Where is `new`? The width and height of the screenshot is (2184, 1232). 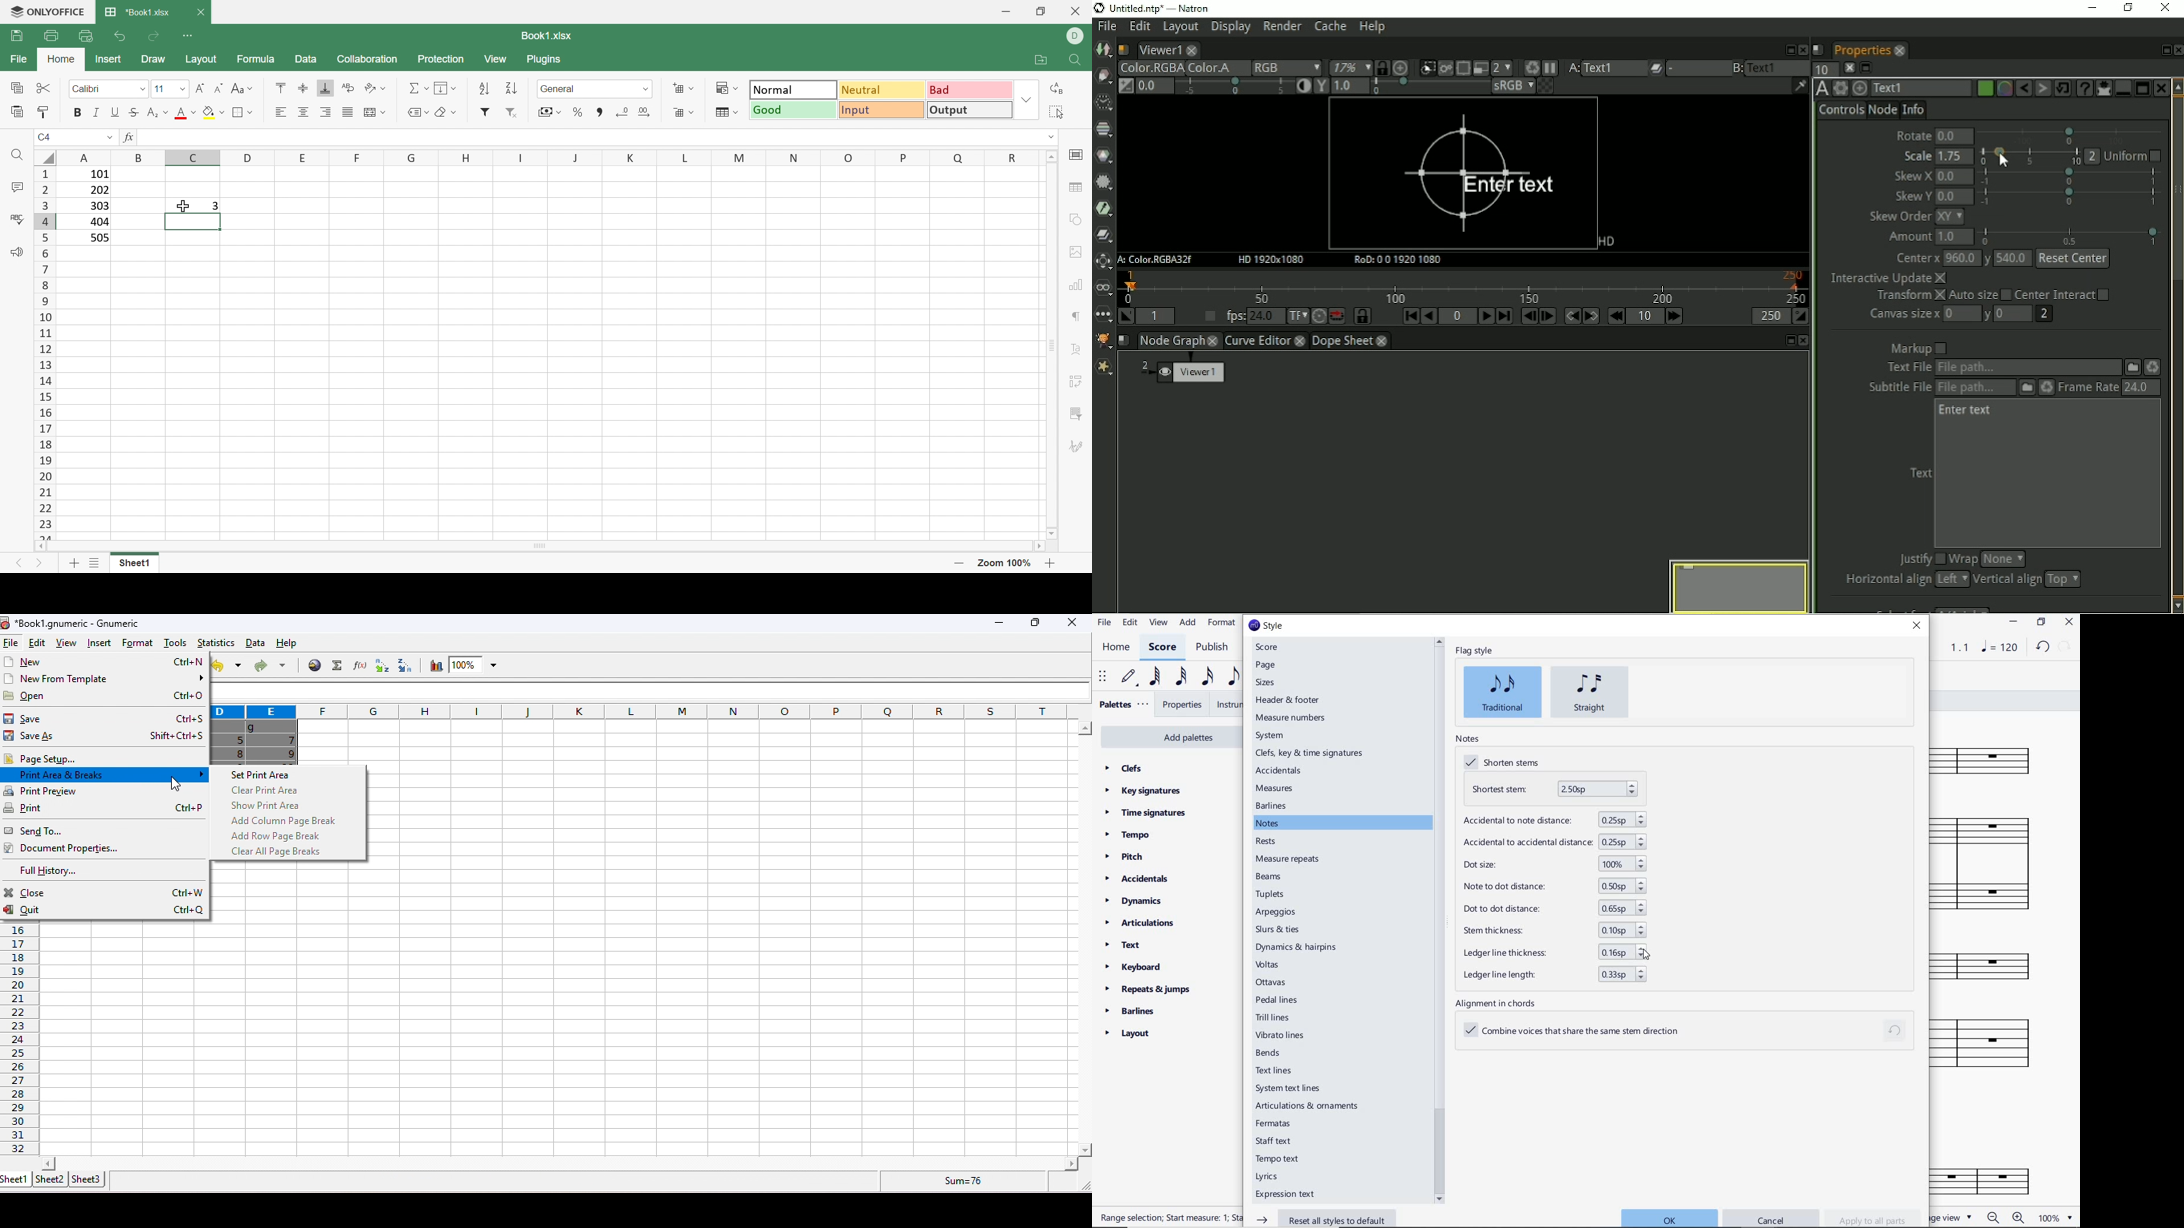 new is located at coordinates (104, 661).